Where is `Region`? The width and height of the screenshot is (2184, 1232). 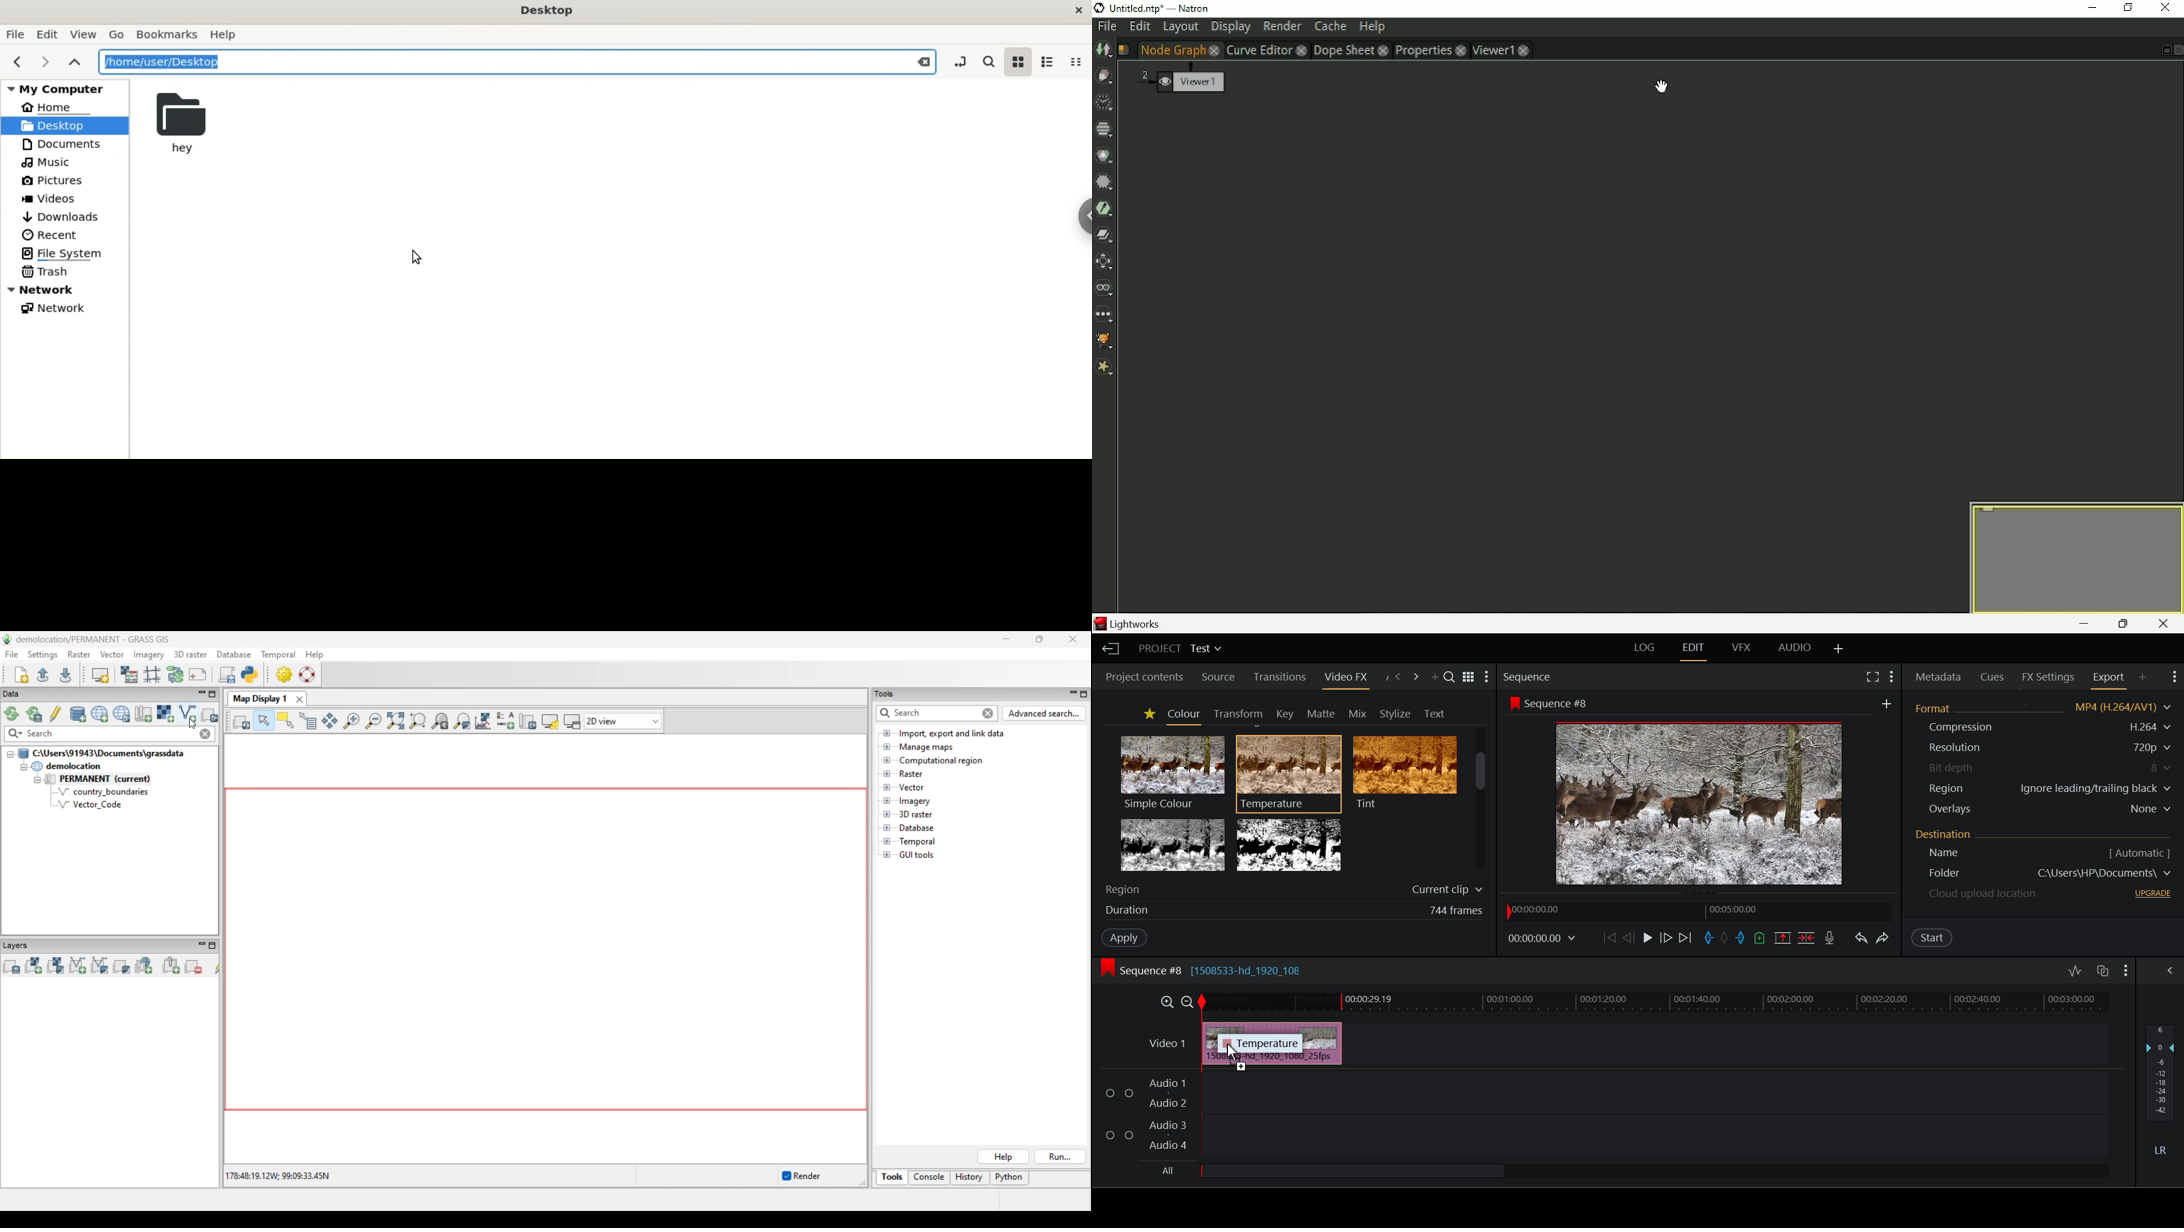 Region is located at coordinates (1126, 889).